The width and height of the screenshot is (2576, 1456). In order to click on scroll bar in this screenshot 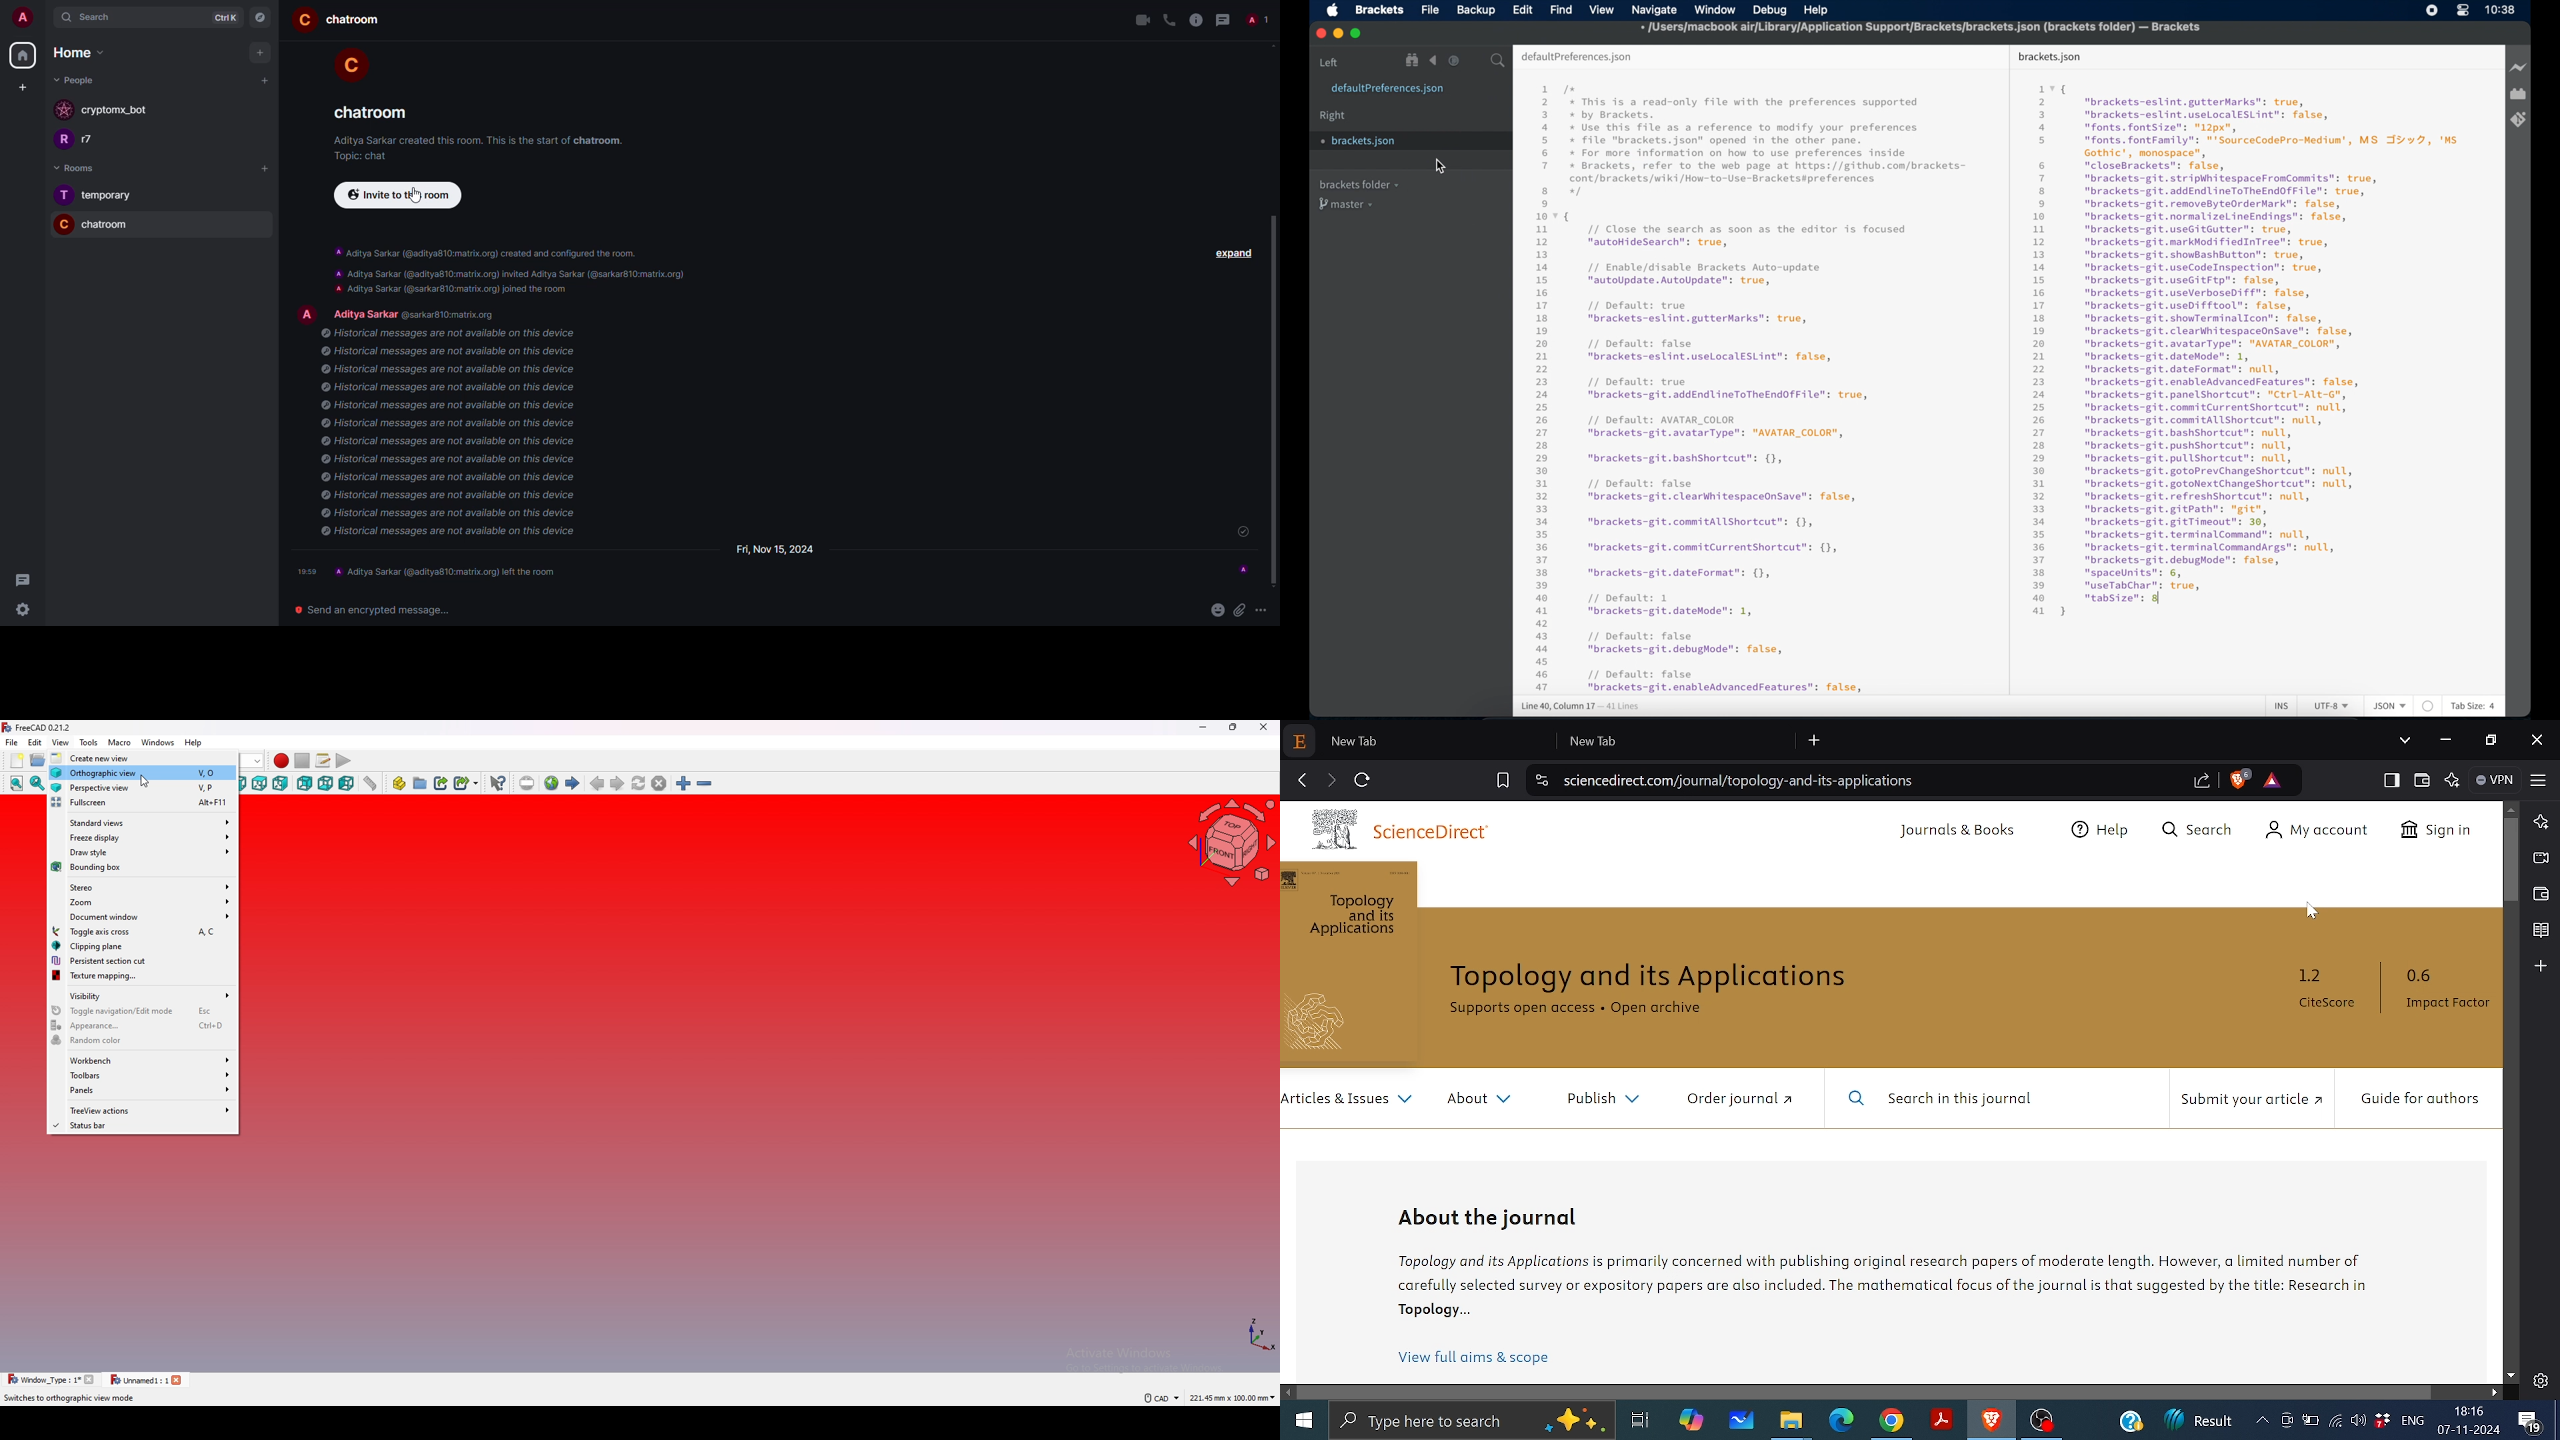, I will do `click(1282, 404)`.